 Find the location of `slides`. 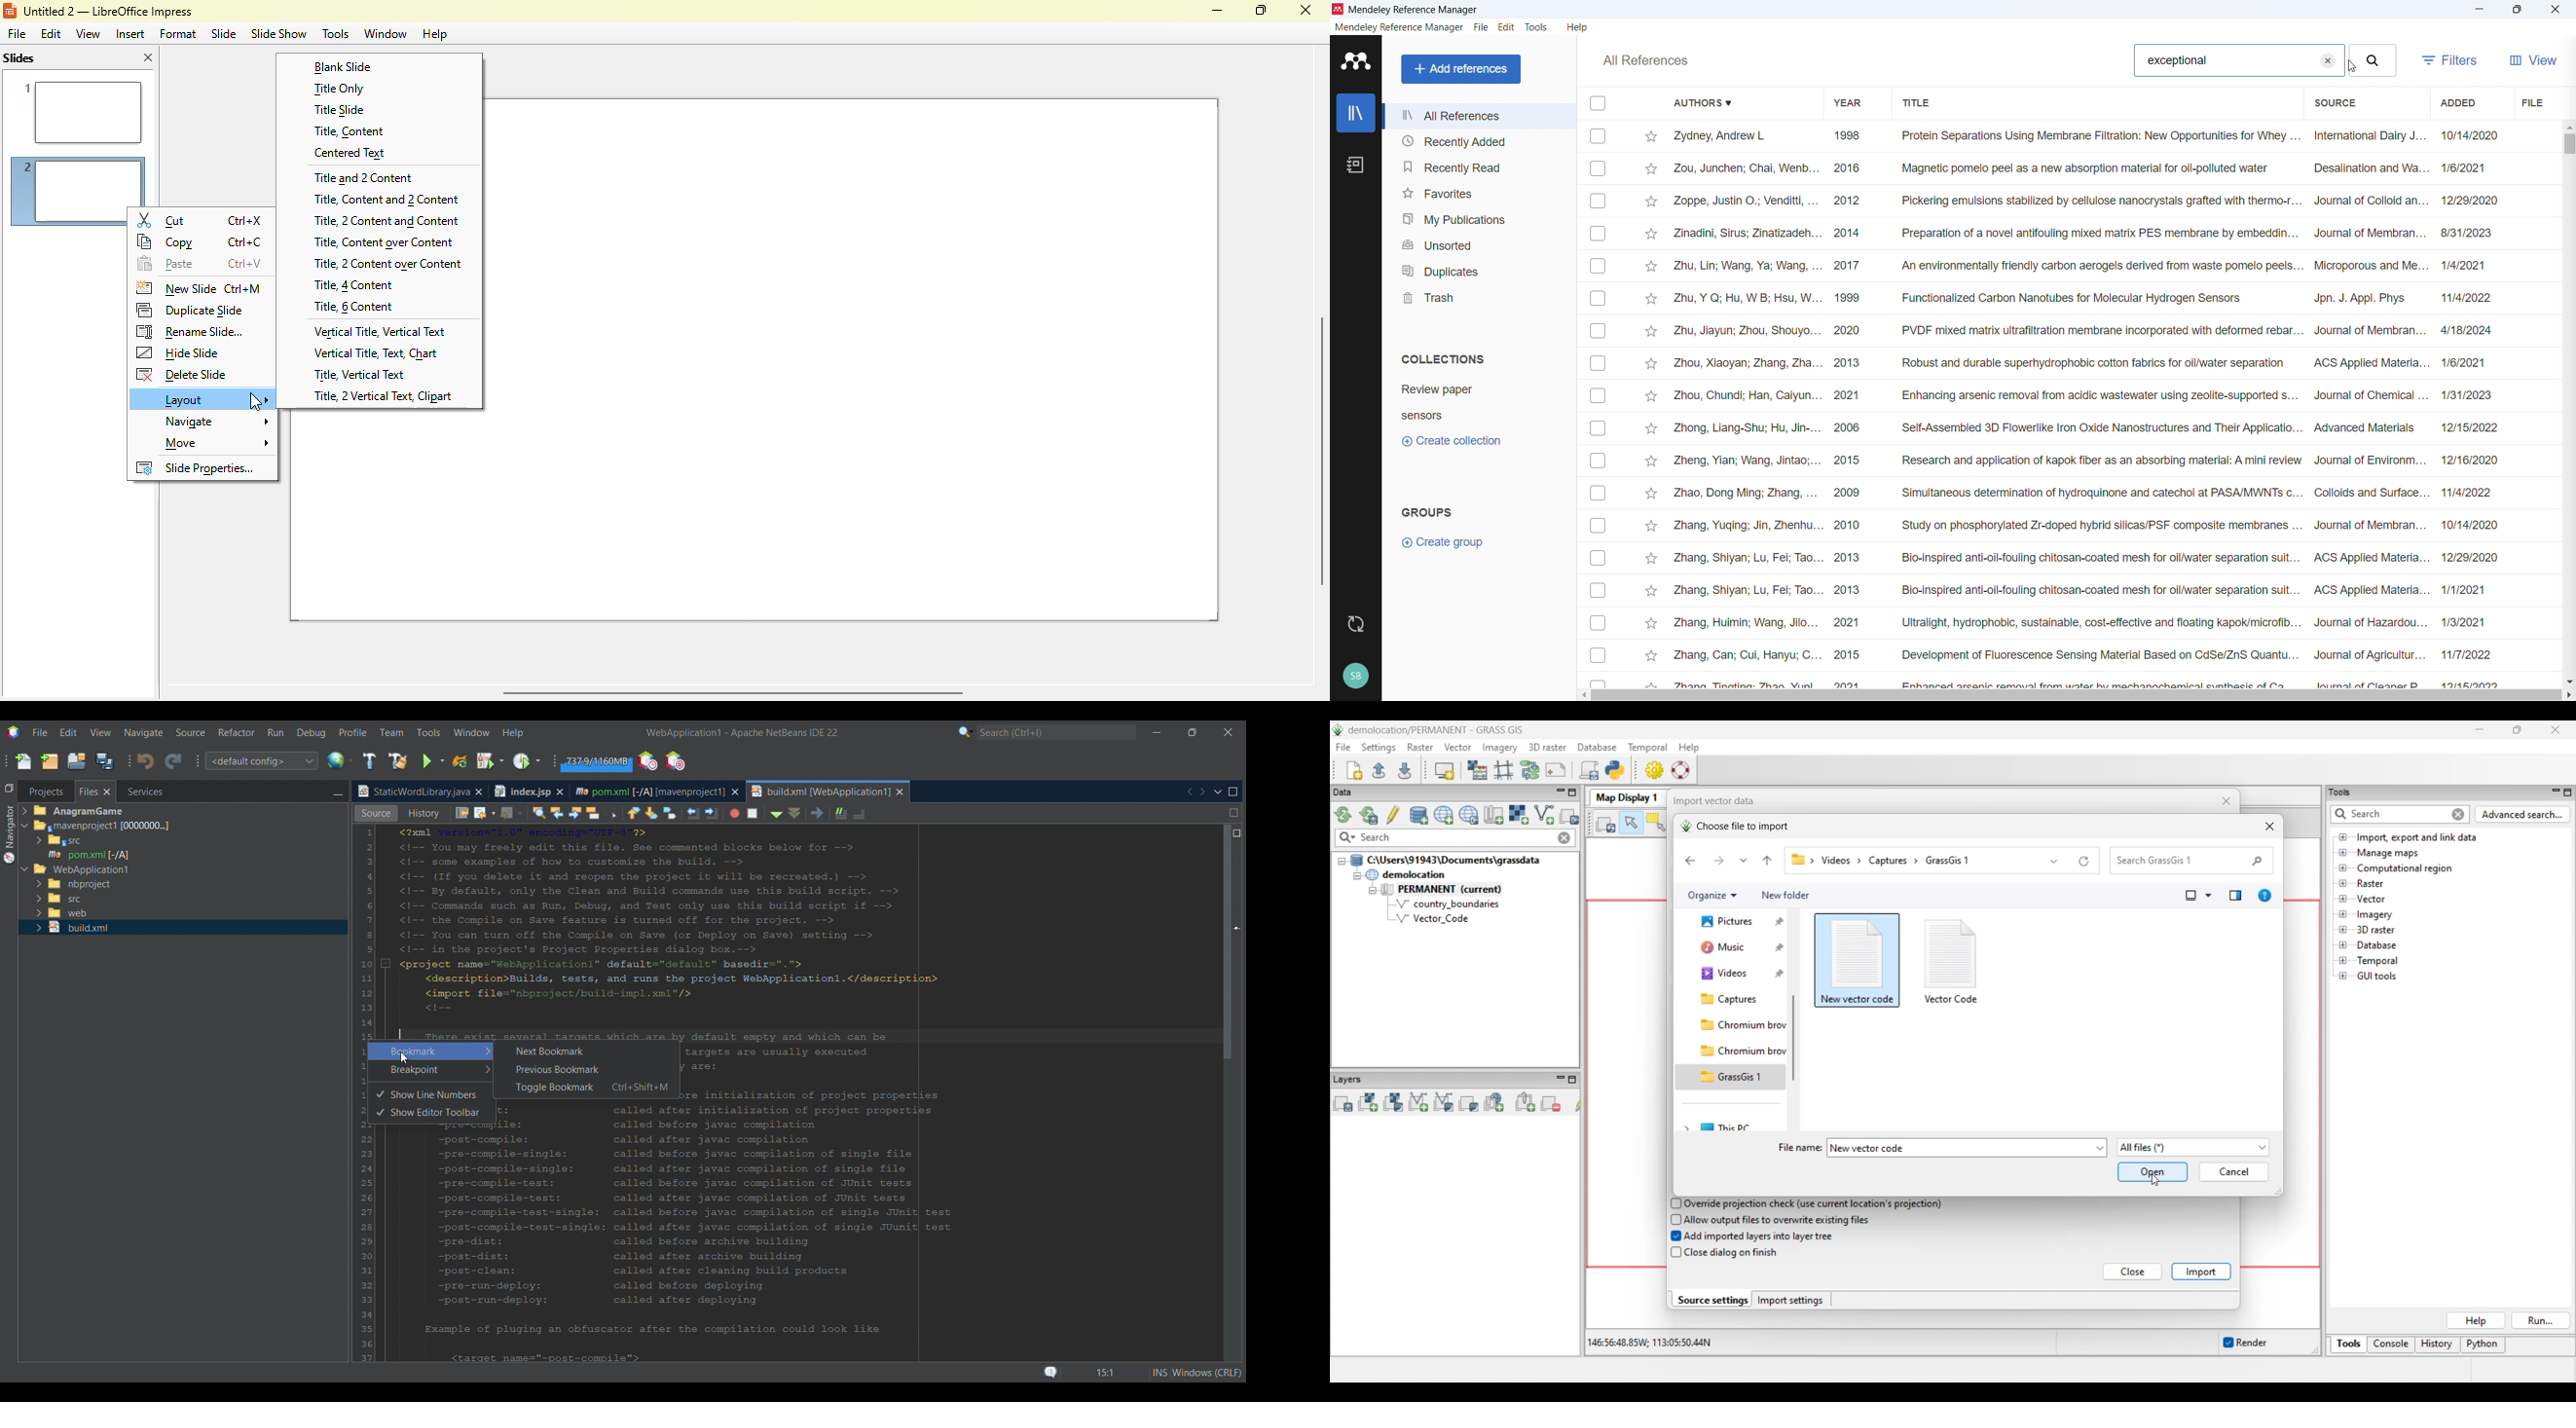

slides is located at coordinates (18, 58).